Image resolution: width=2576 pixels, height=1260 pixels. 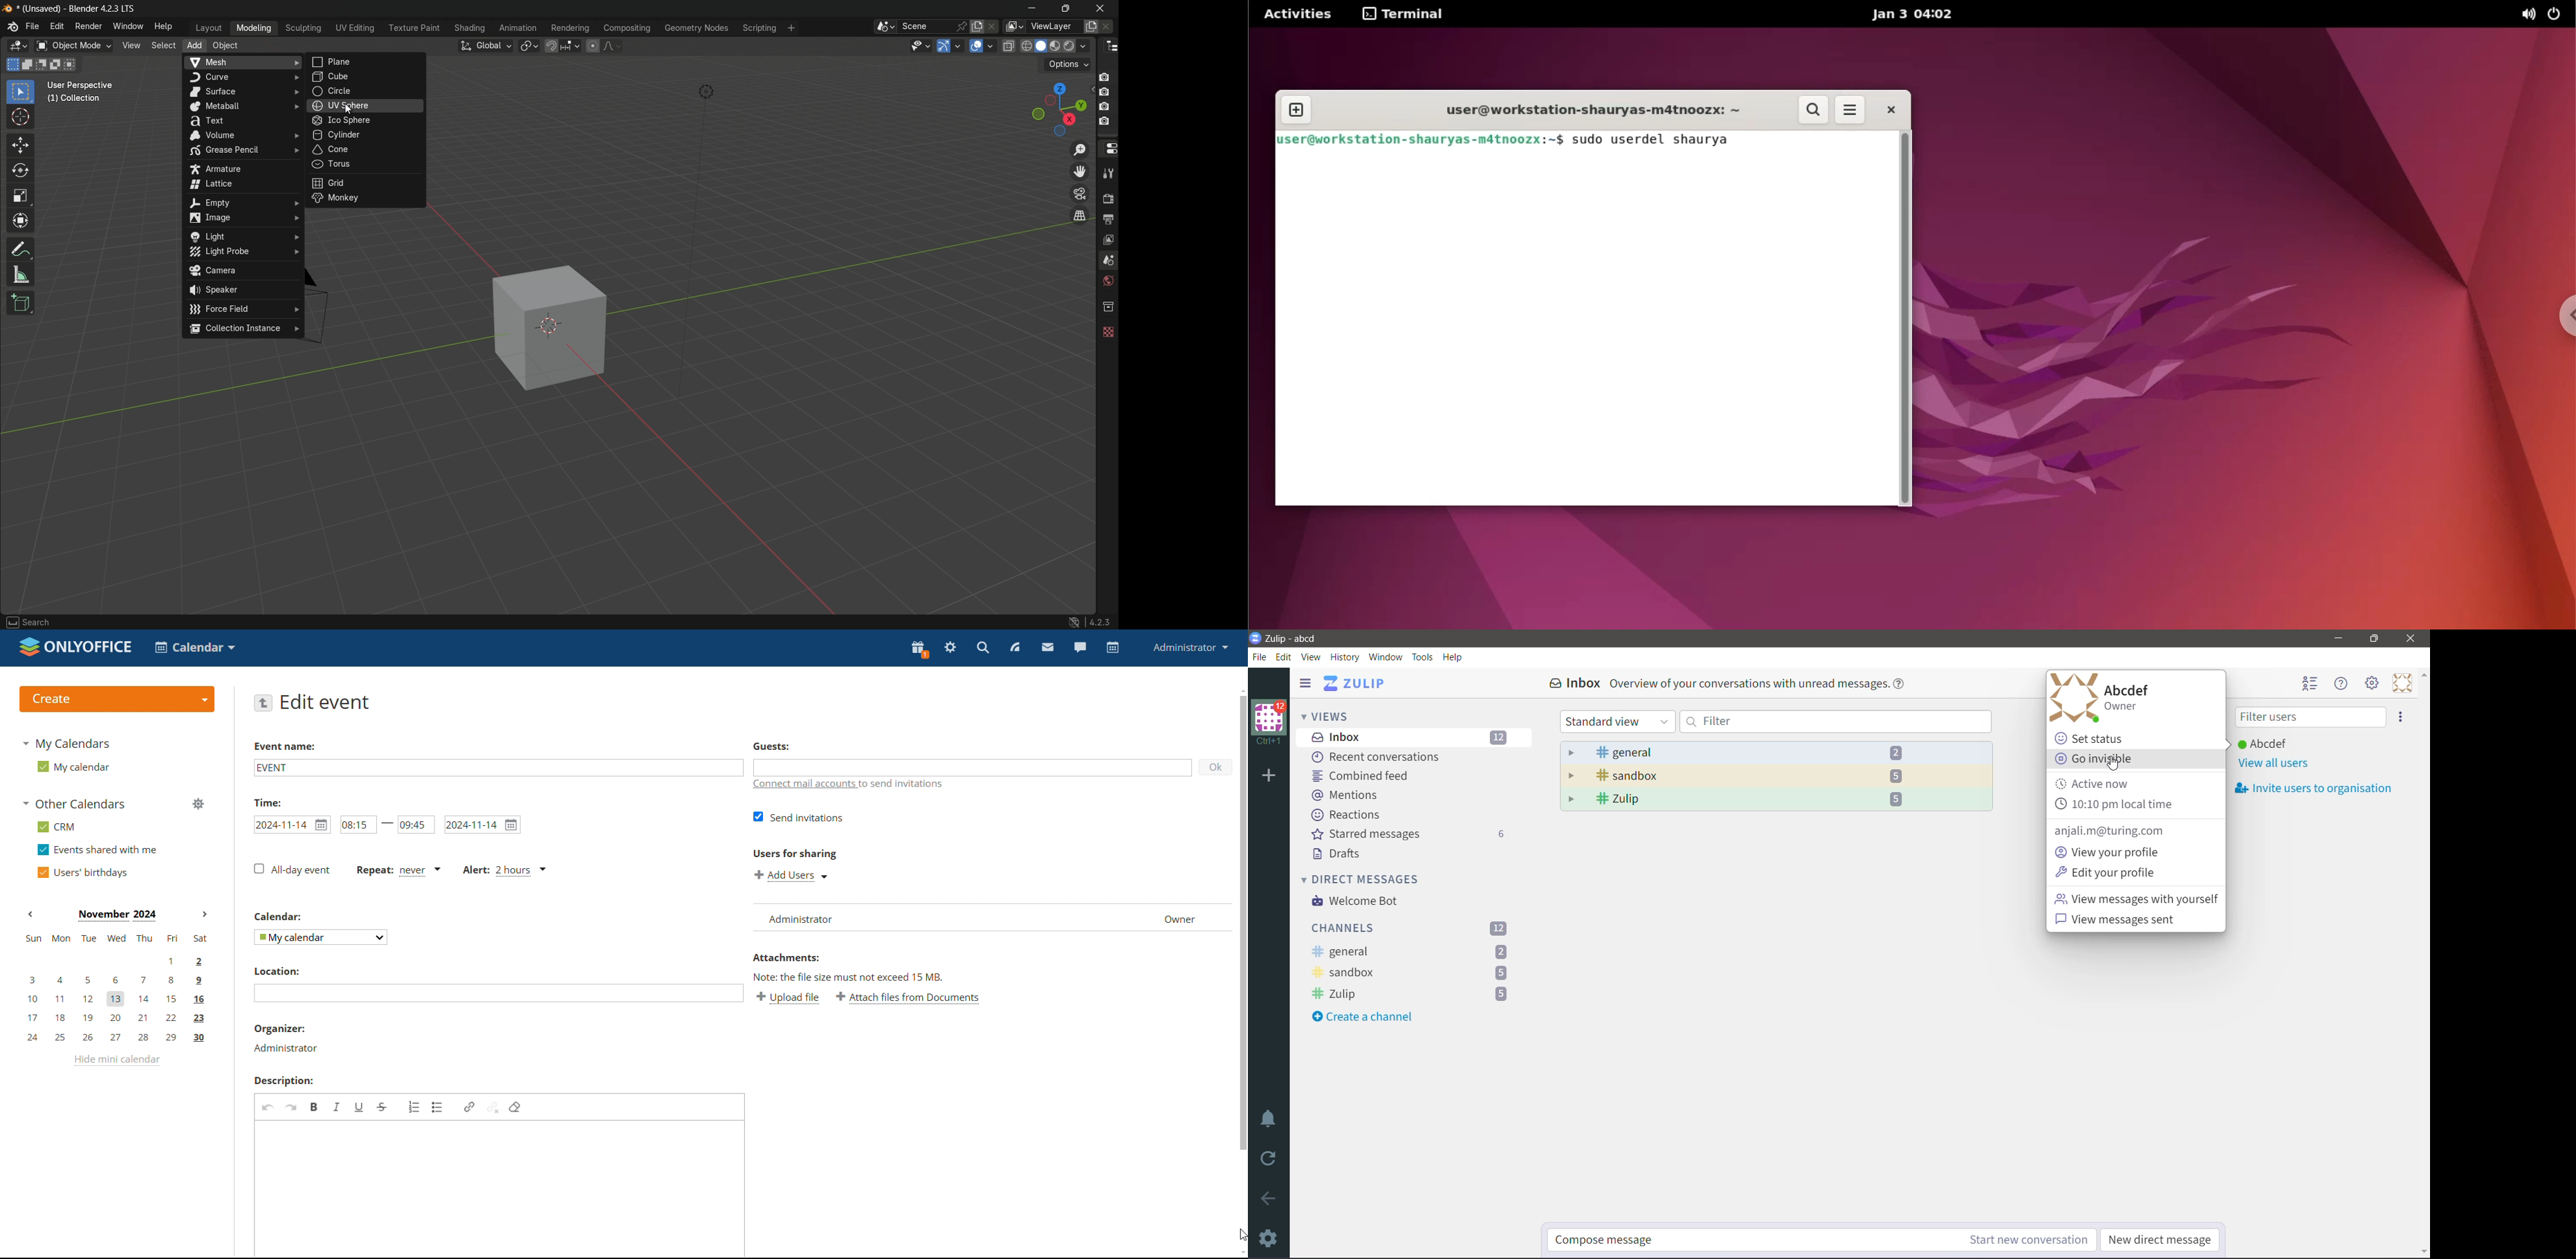 What do you see at coordinates (1269, 720) in the screenshot?
I see `Organization logo and message count` at bounding box center [1269, 720].